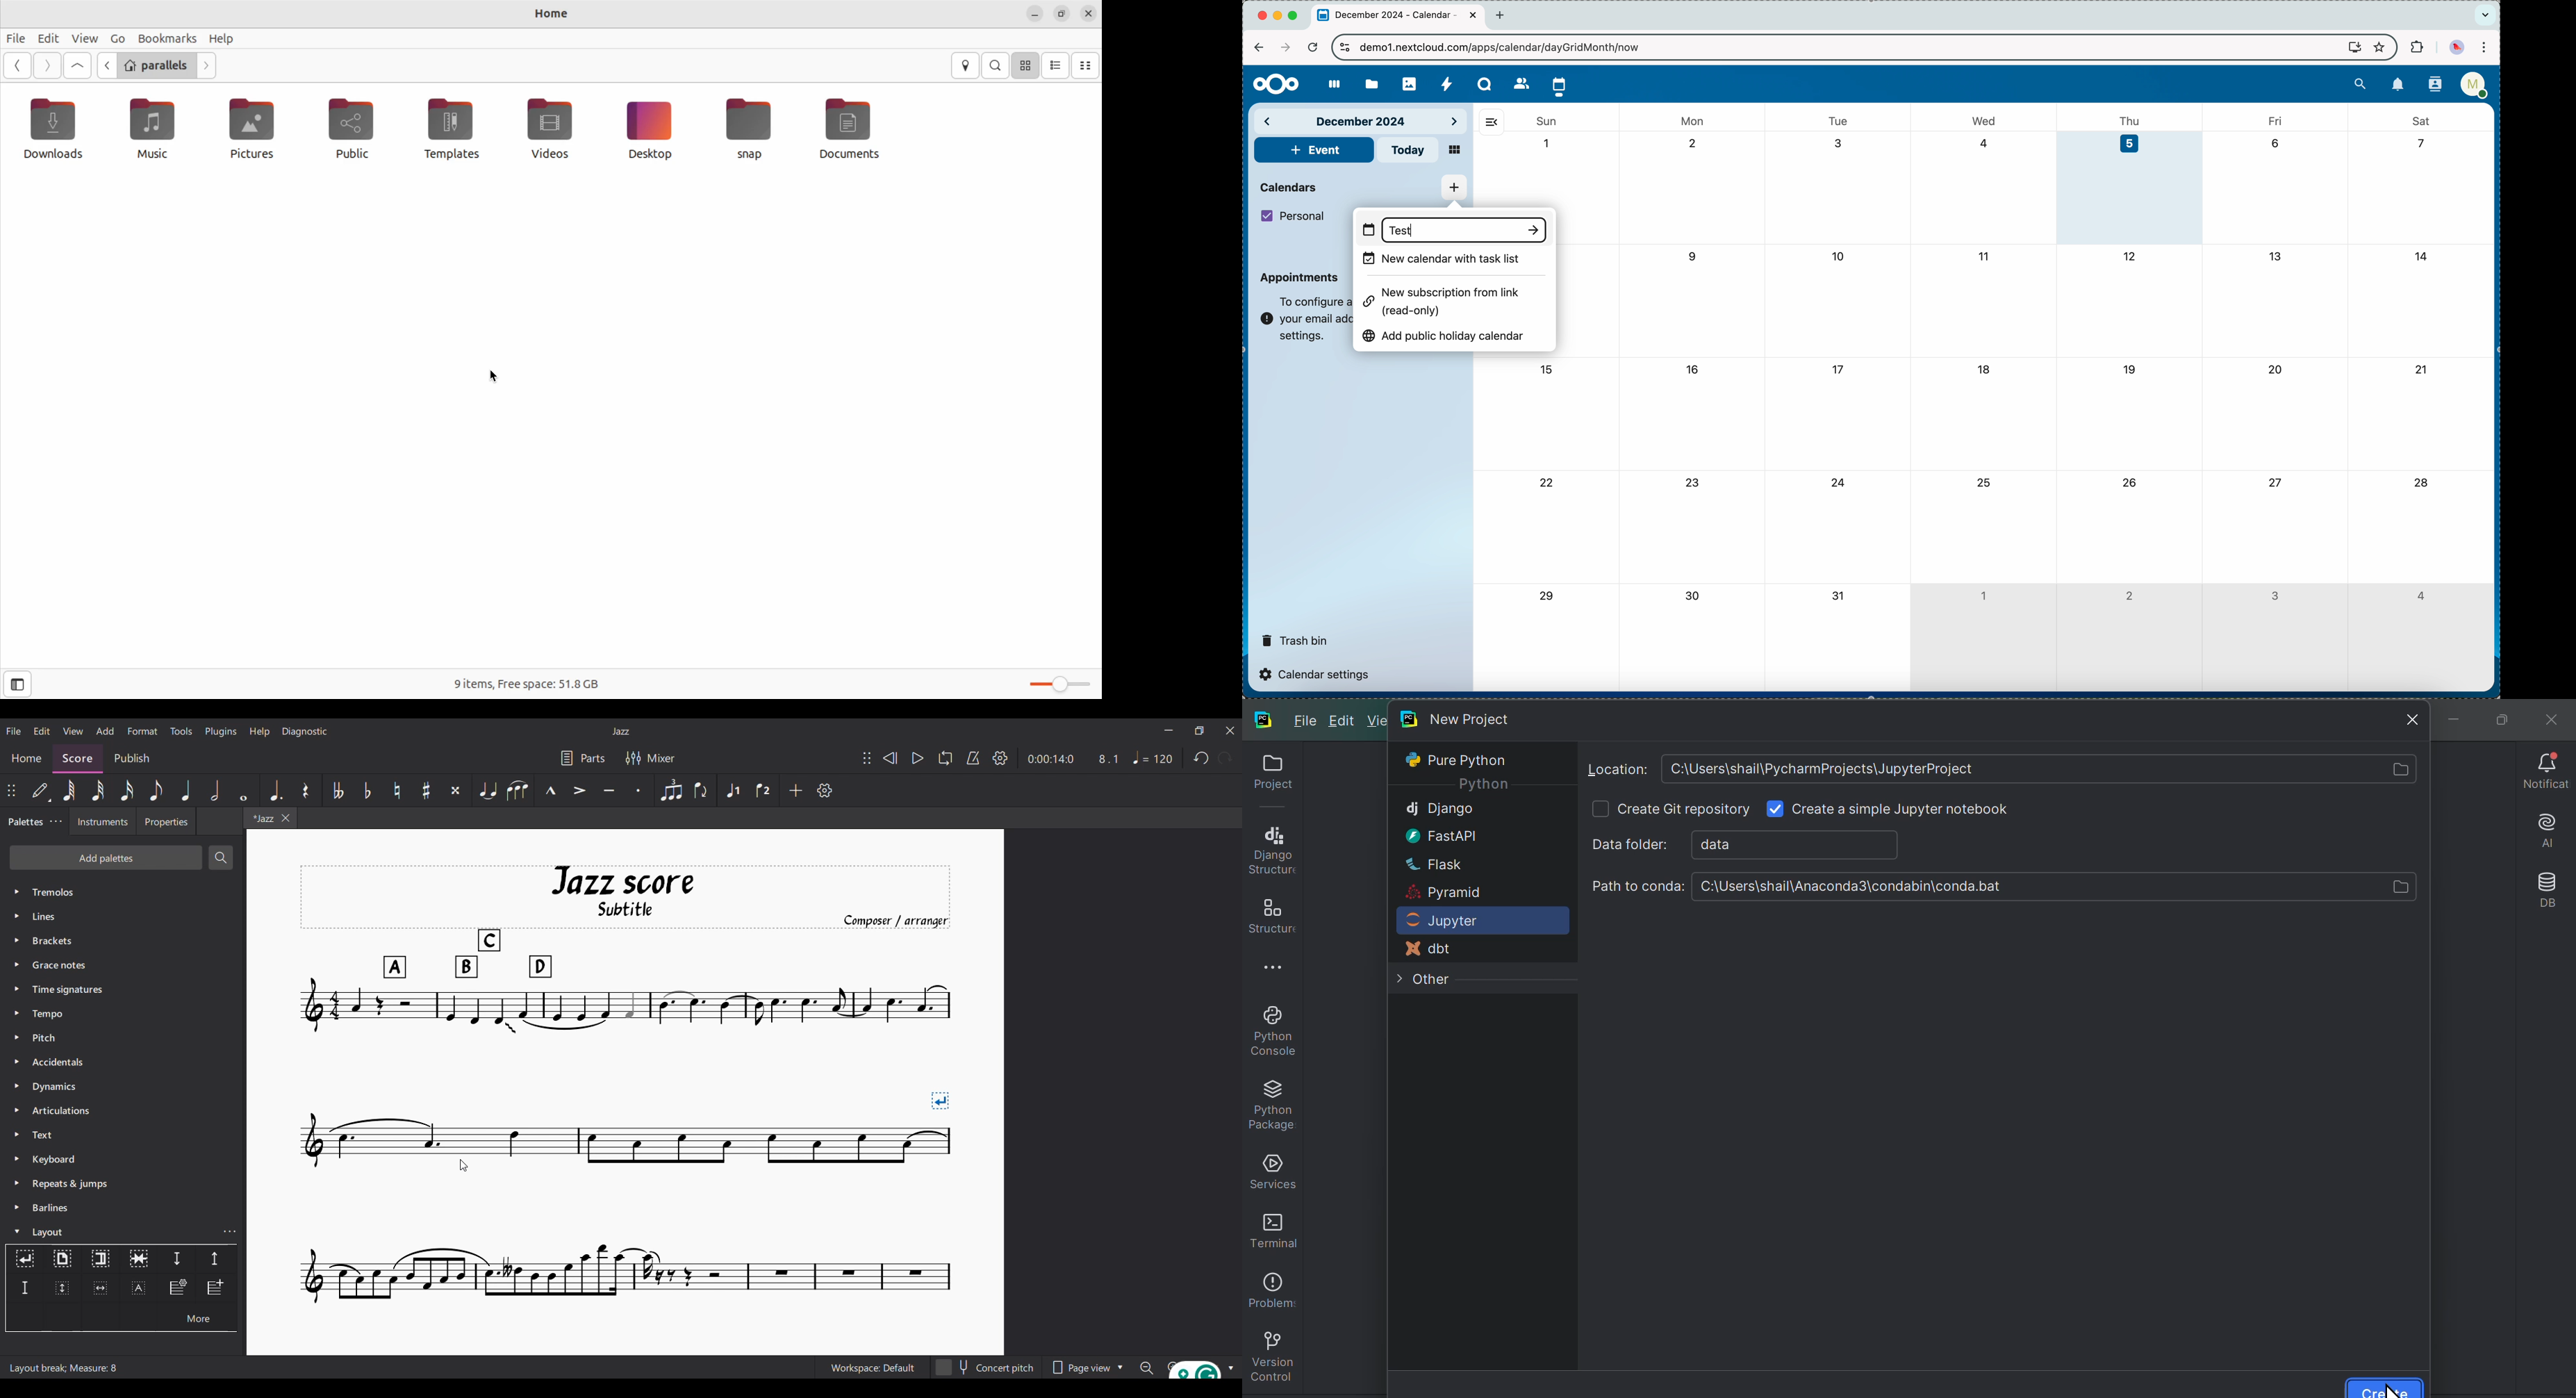 The image size is (2576, 1400). I want to click on Close tab, so click(286, 818).